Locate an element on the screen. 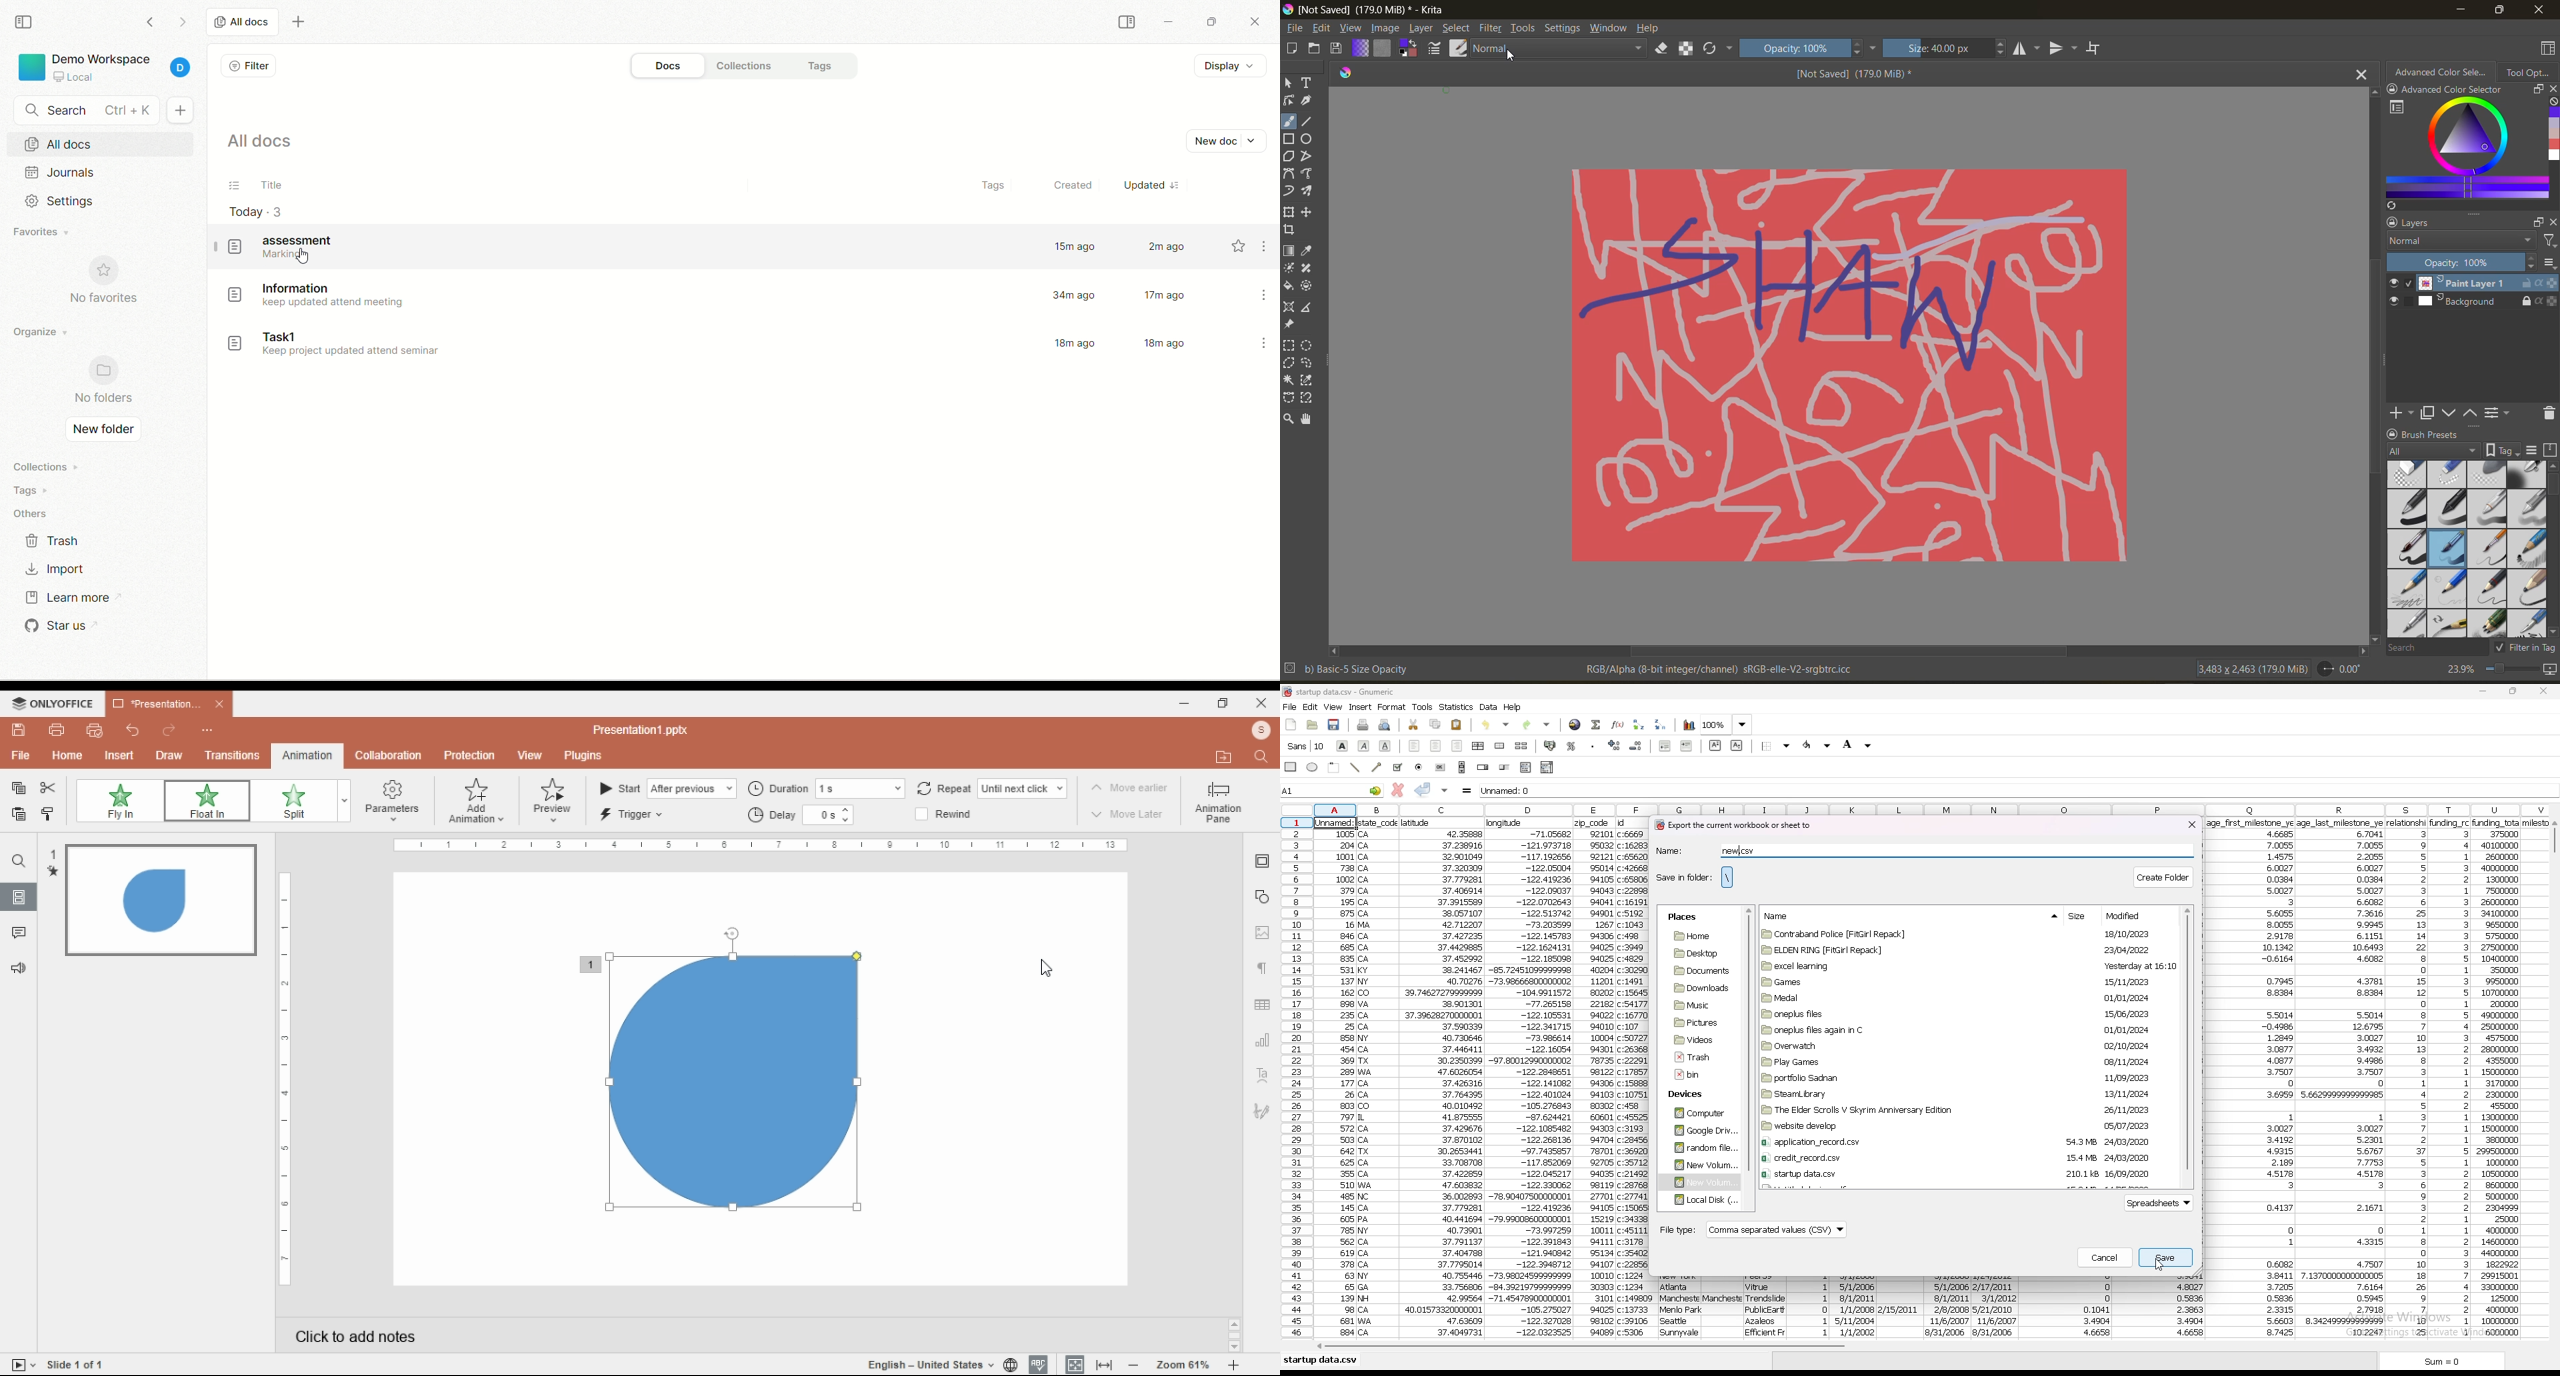 The height and width of the screenshot is (1400, 2576). file is located at coordinates (1290, 707).